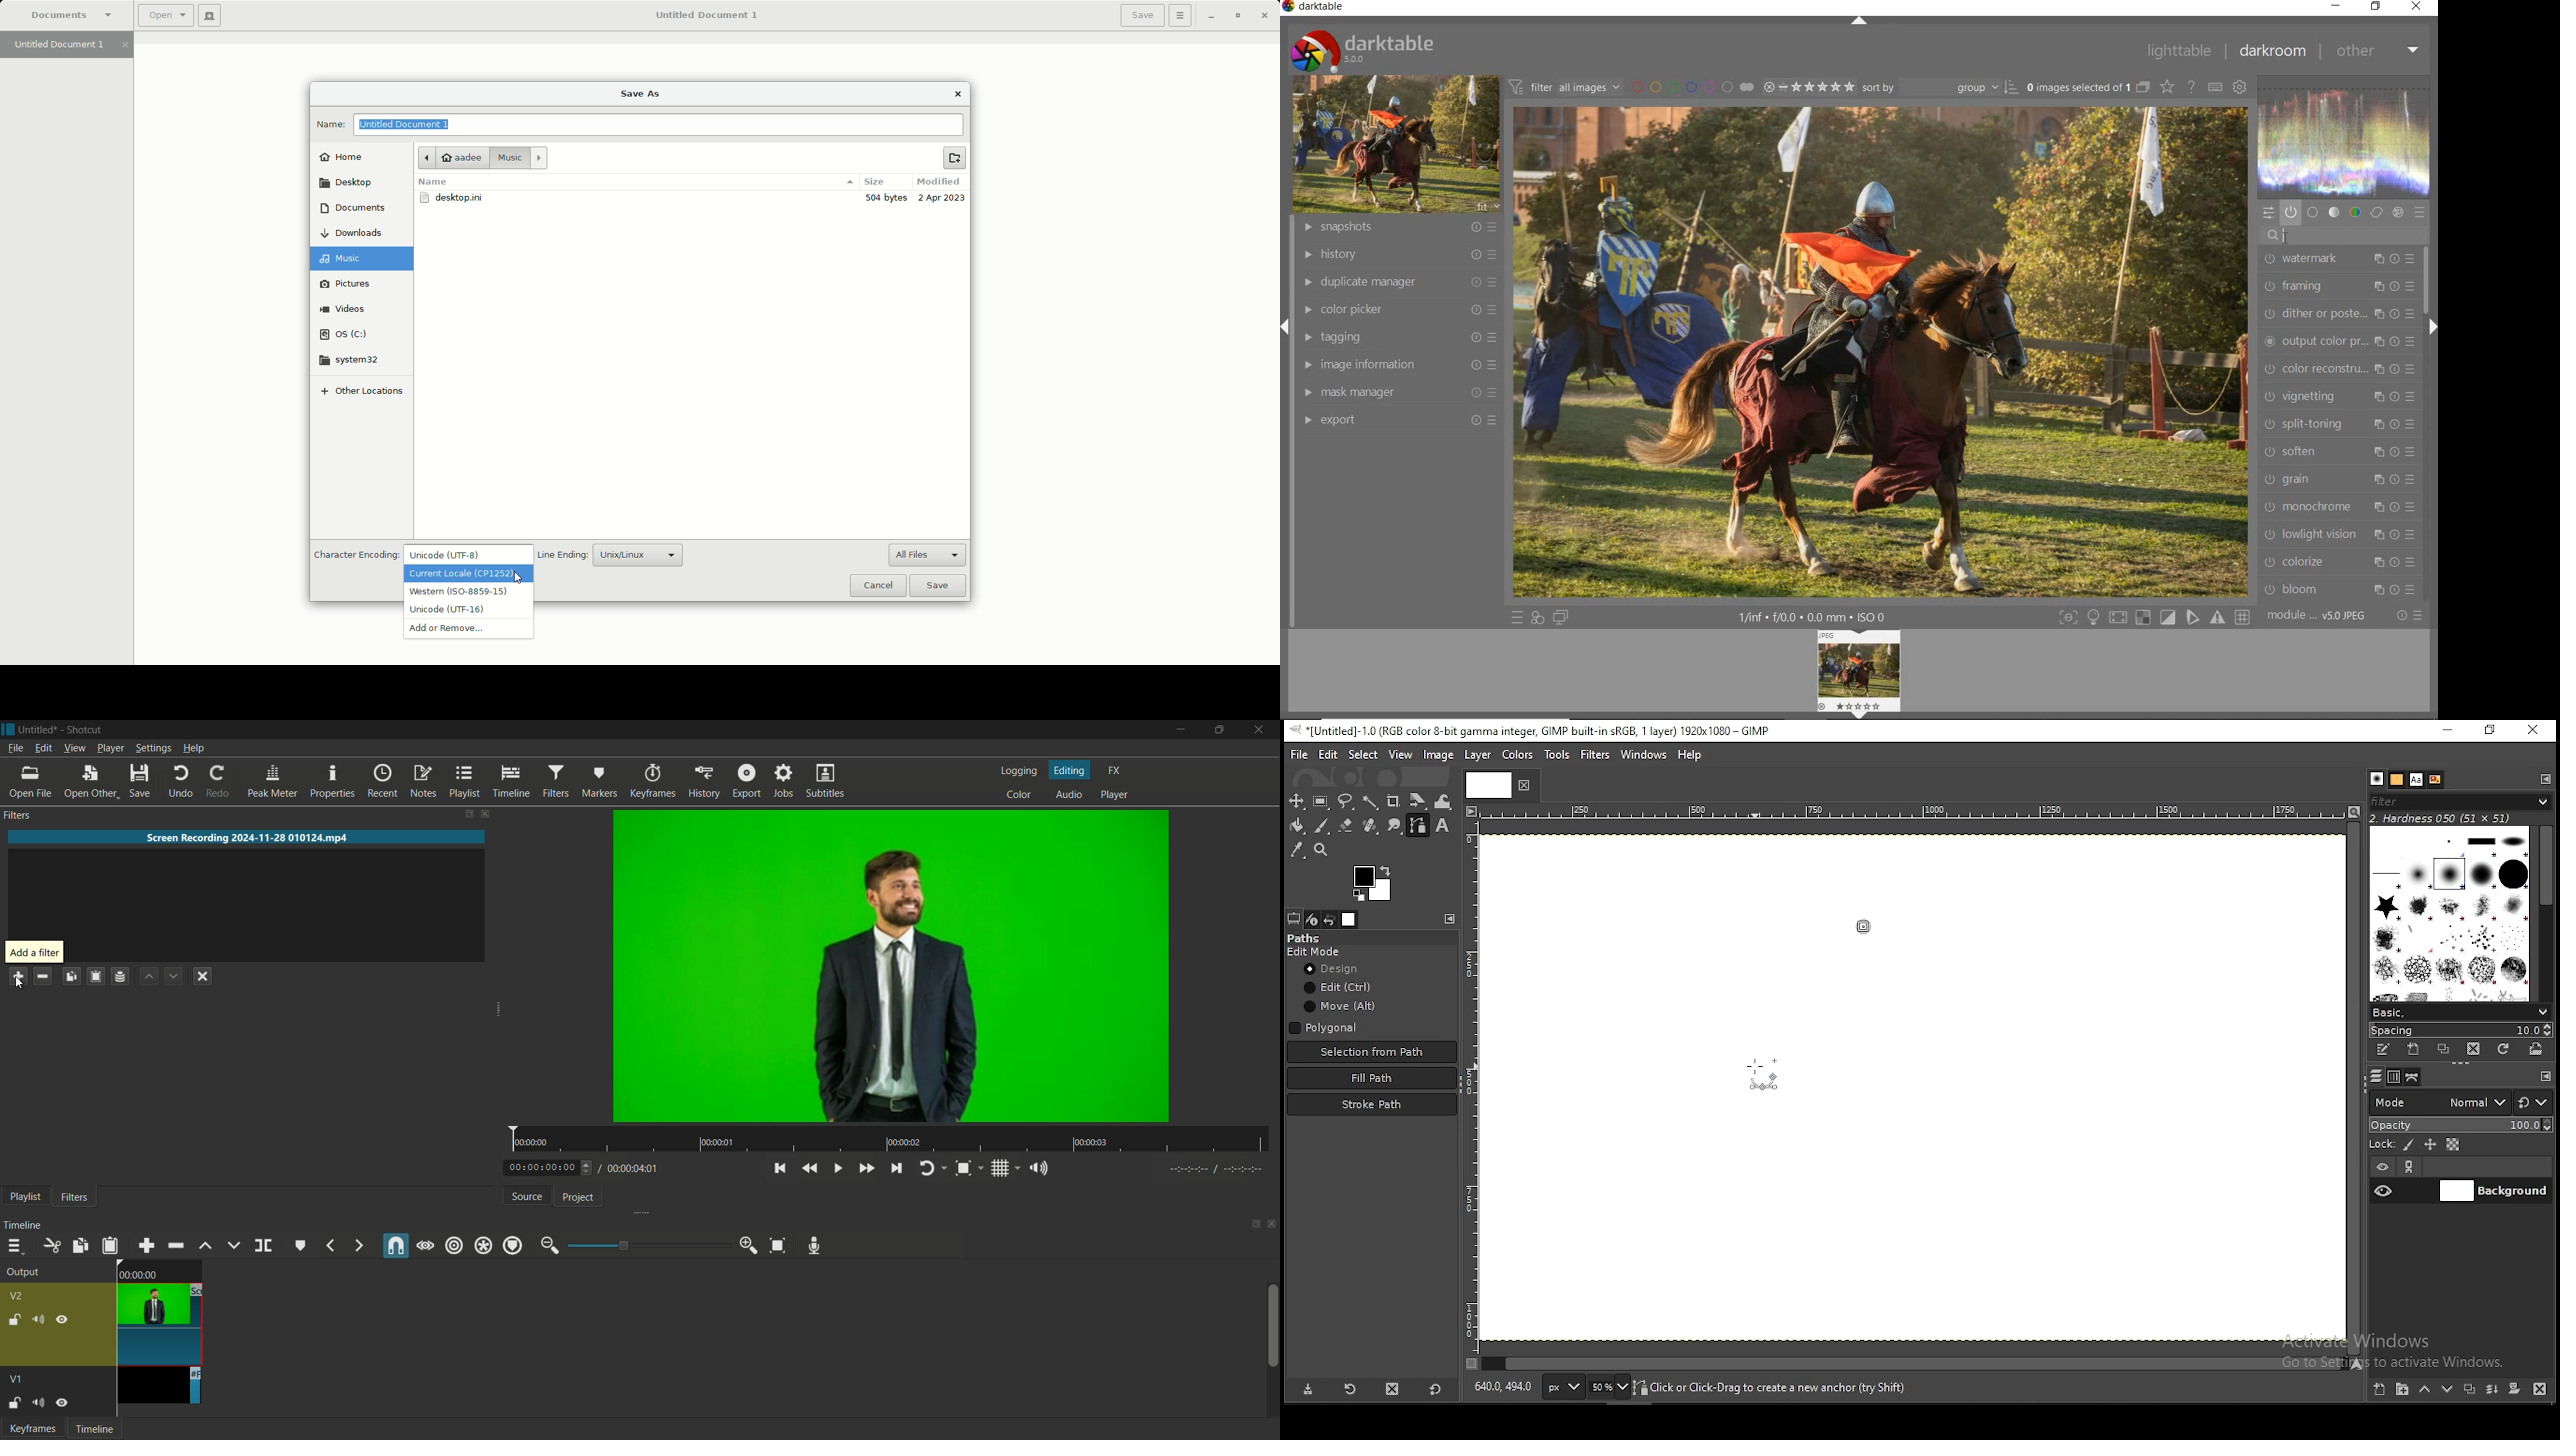 Image resolution: width=2576 pixels, height=1456 pixels. What do you see at coordinates (247, 838) in the screenshot?
I see `imported video name` at bounding box center [247, 838].